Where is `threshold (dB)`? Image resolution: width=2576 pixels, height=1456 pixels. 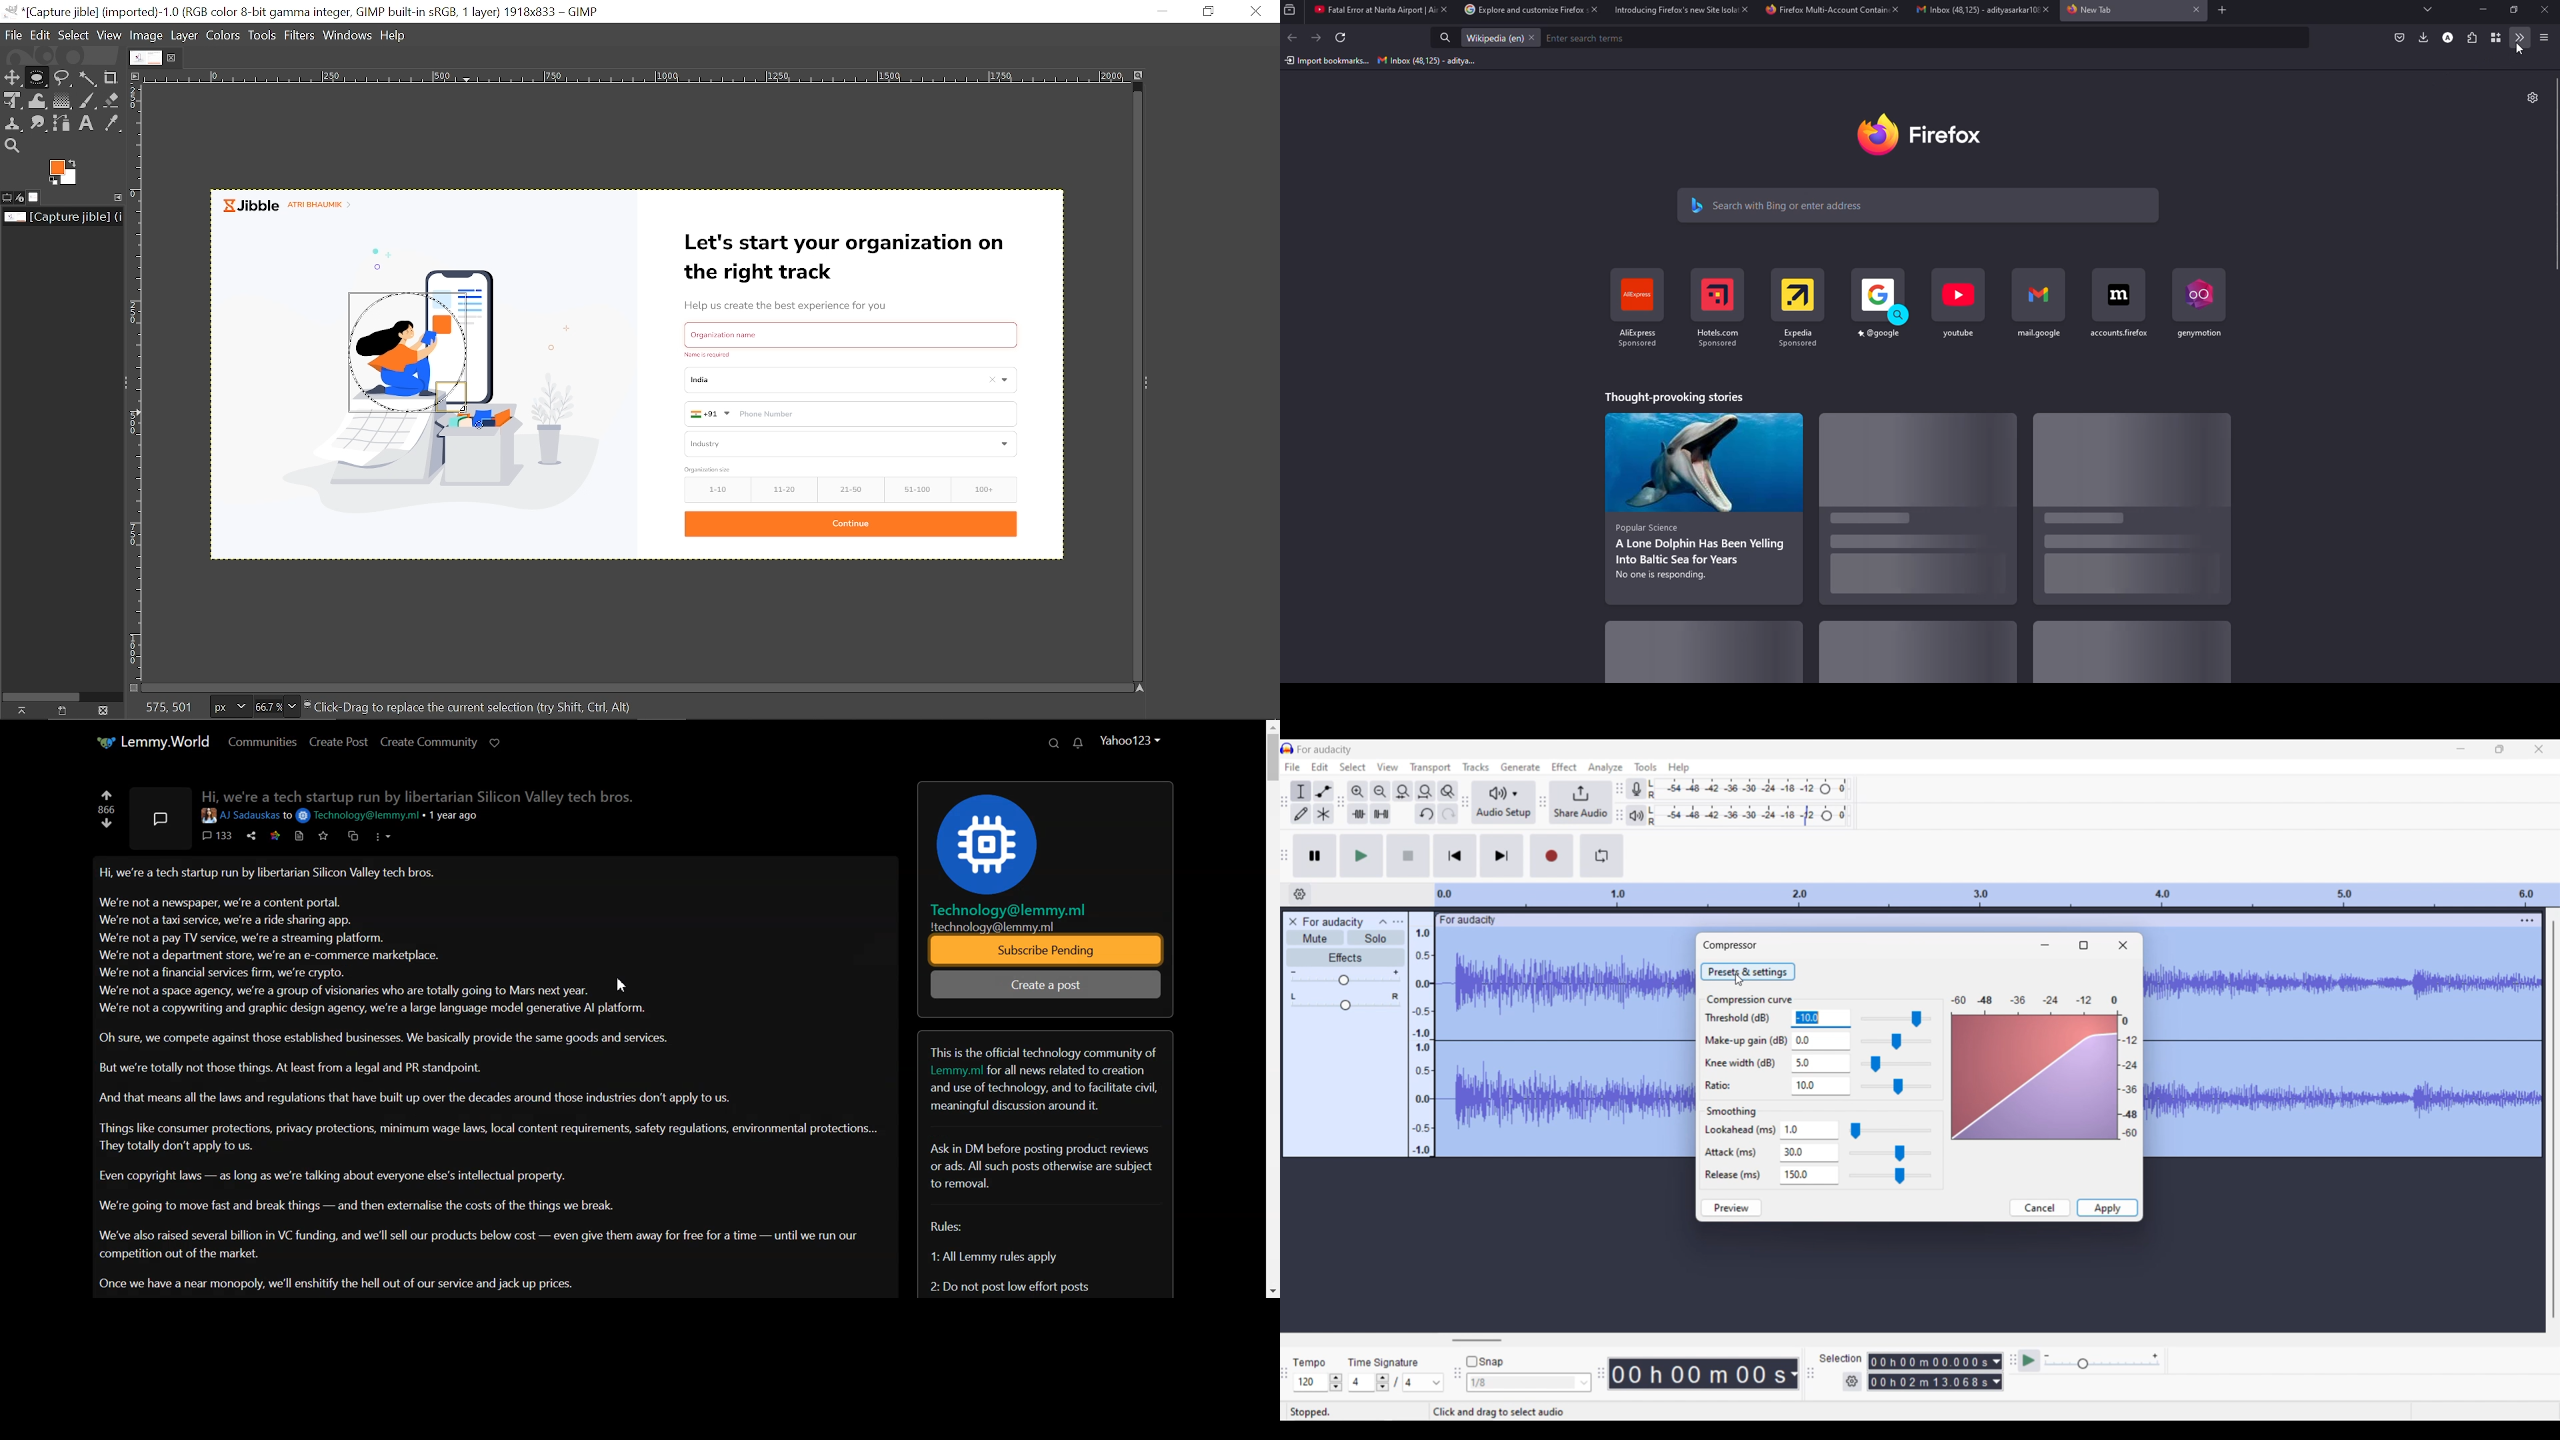
threshold (dB) is located at coordinates (1738, 1017).